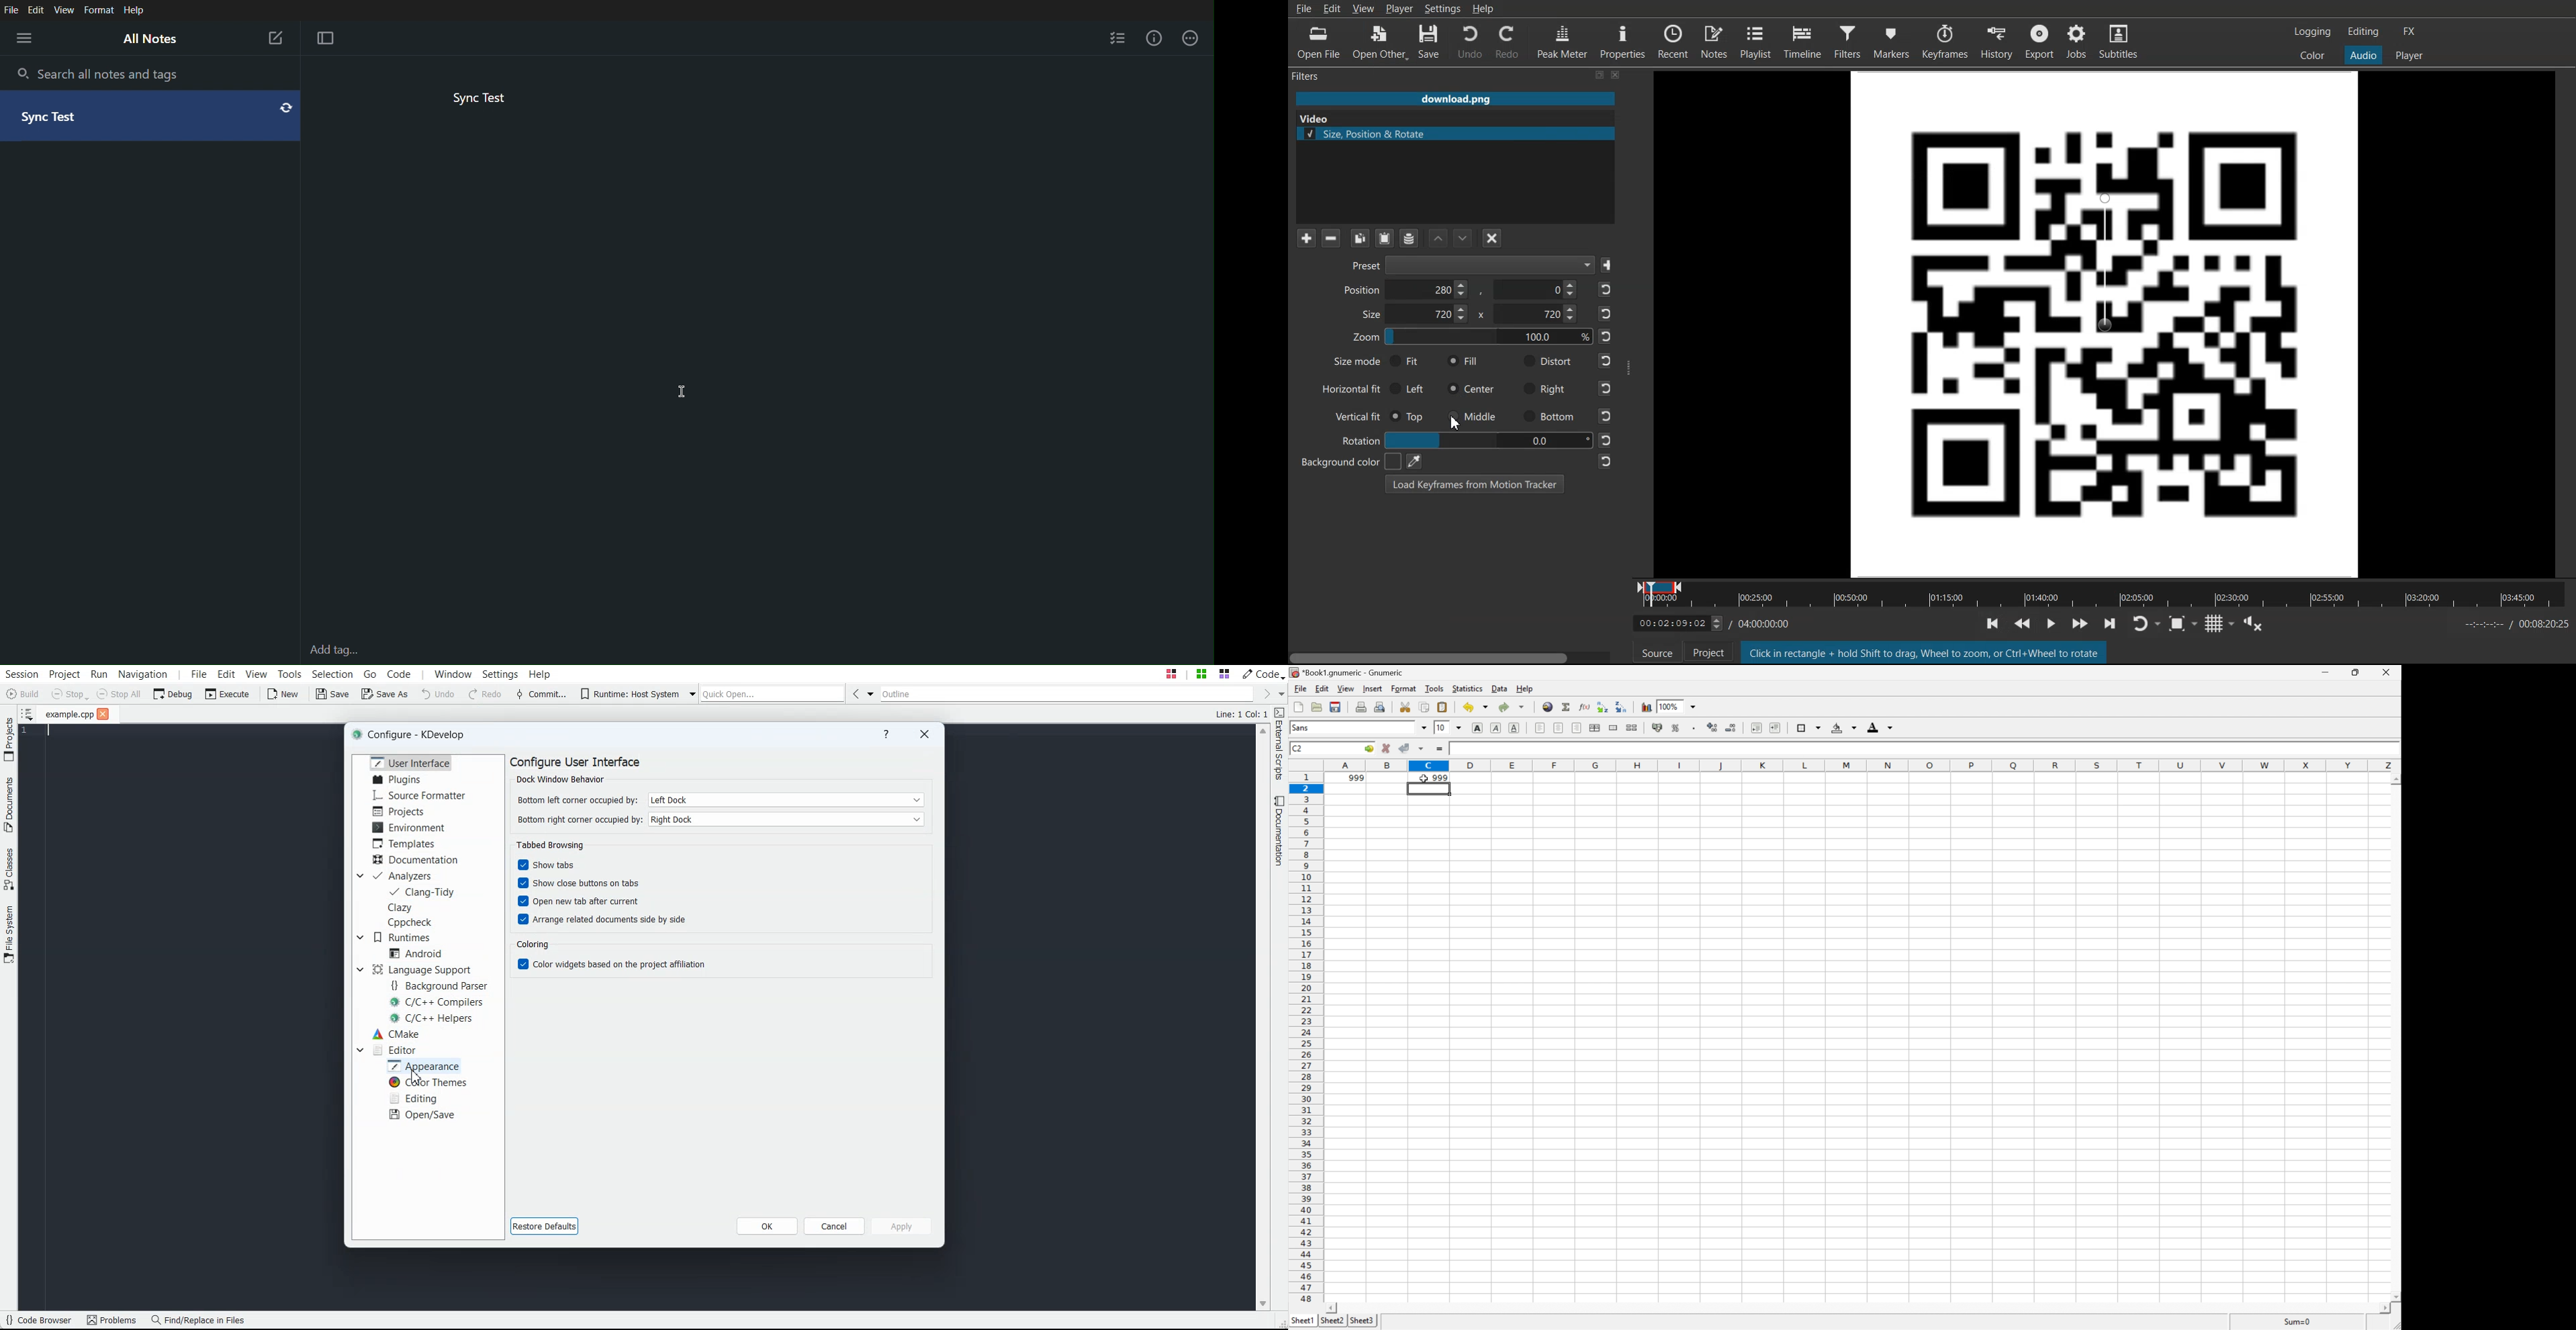  Describe the element at coordinates (1849, 41) in the screenshot. I see `Filters` at that location.